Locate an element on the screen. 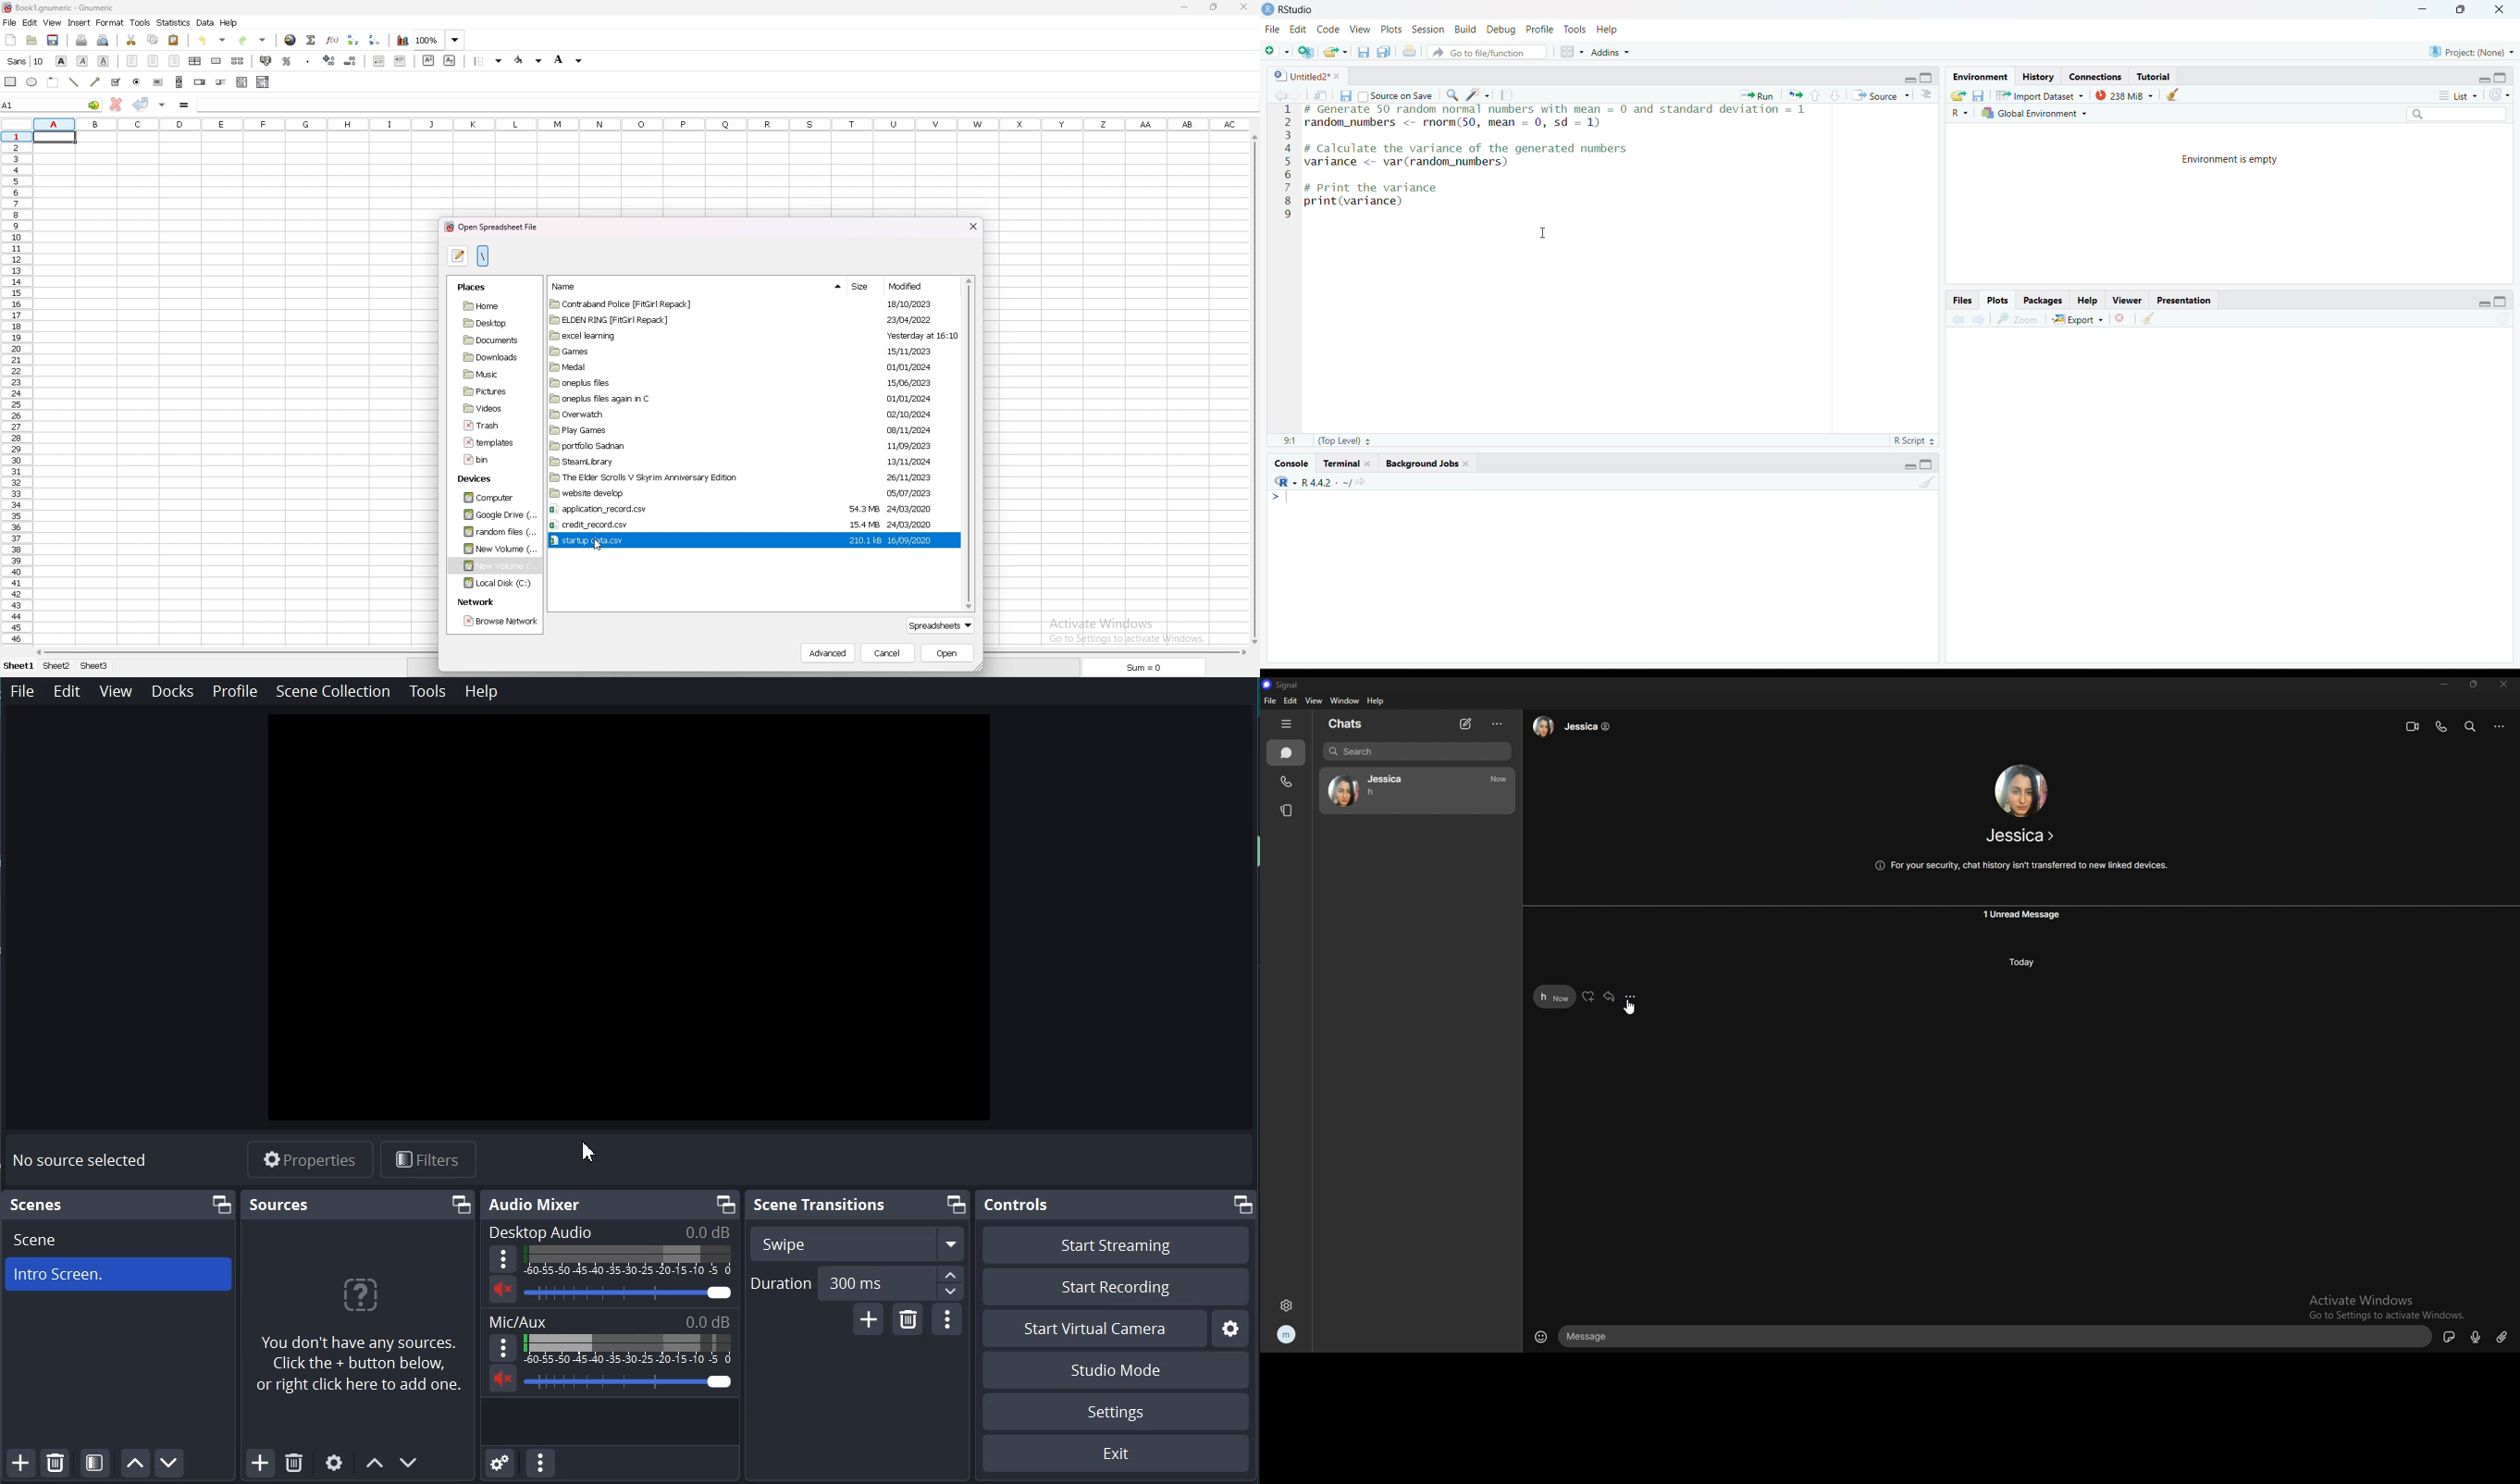 Image resolution: width=2520 pixels, height=1484 pixels. Untitled 2 is located at coordinates (1299, 76).